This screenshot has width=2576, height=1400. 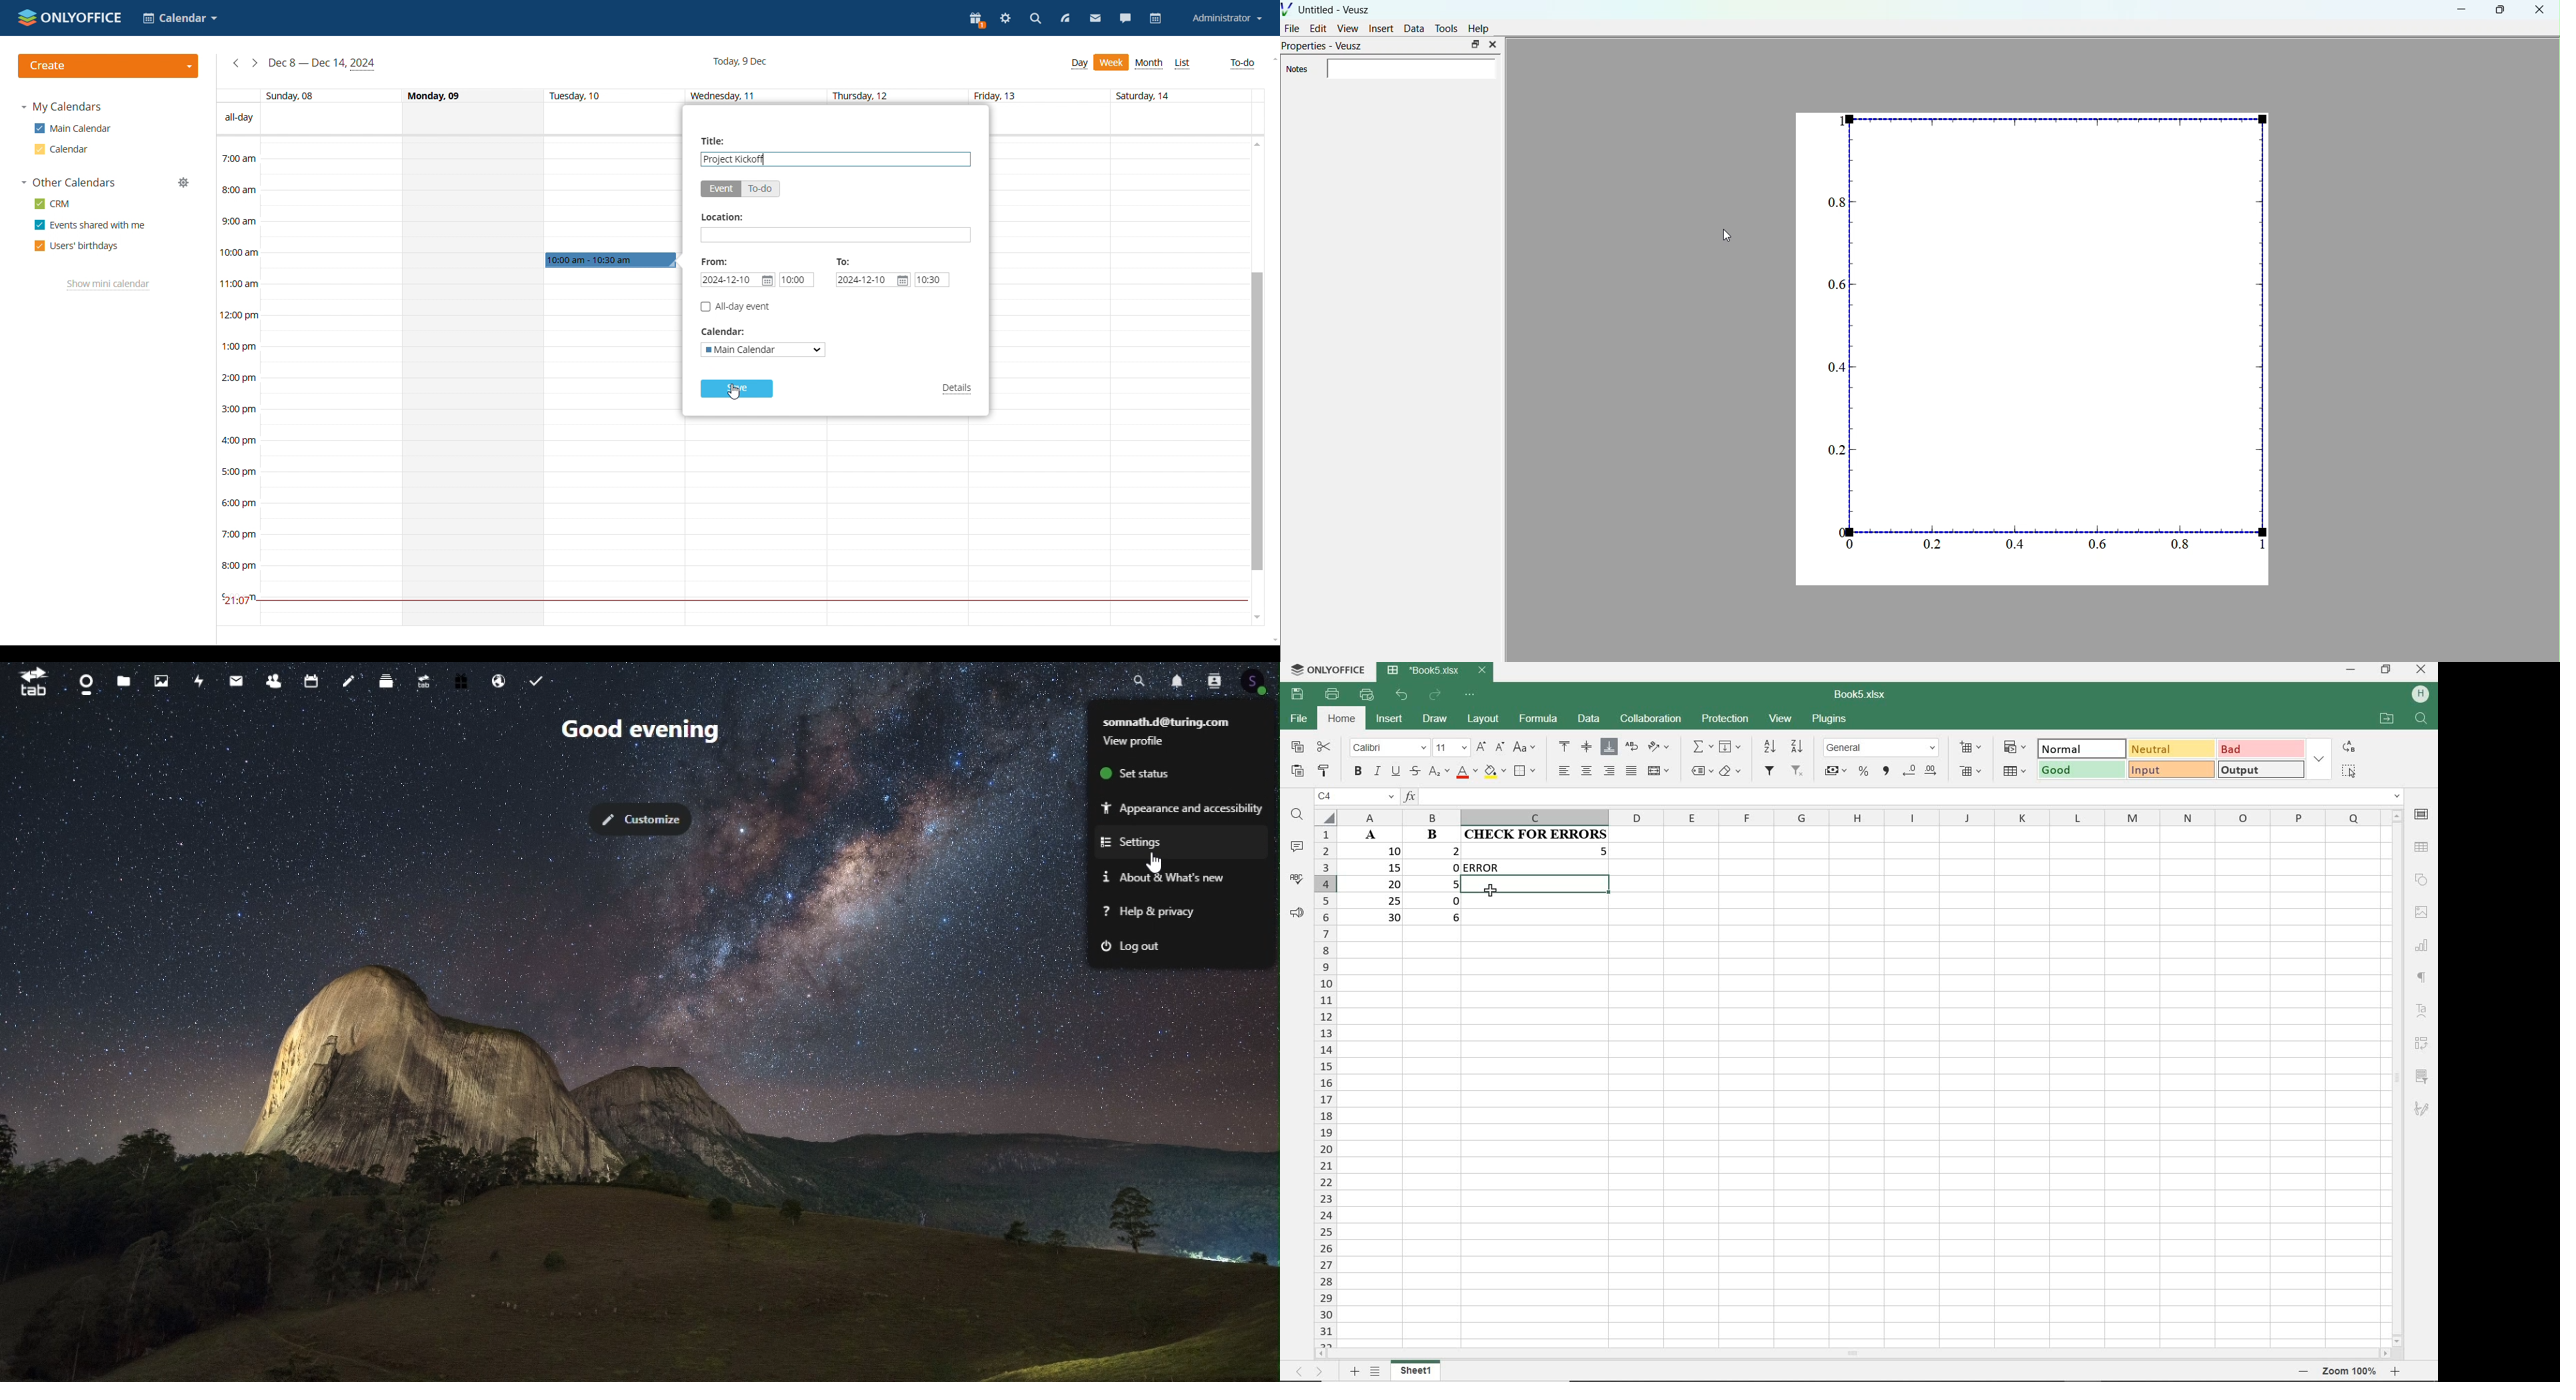 What do you see at coordinates (1970, 748) in the screenshot?
I see `INSERT CELLS` at bounding box center [1970, 748].